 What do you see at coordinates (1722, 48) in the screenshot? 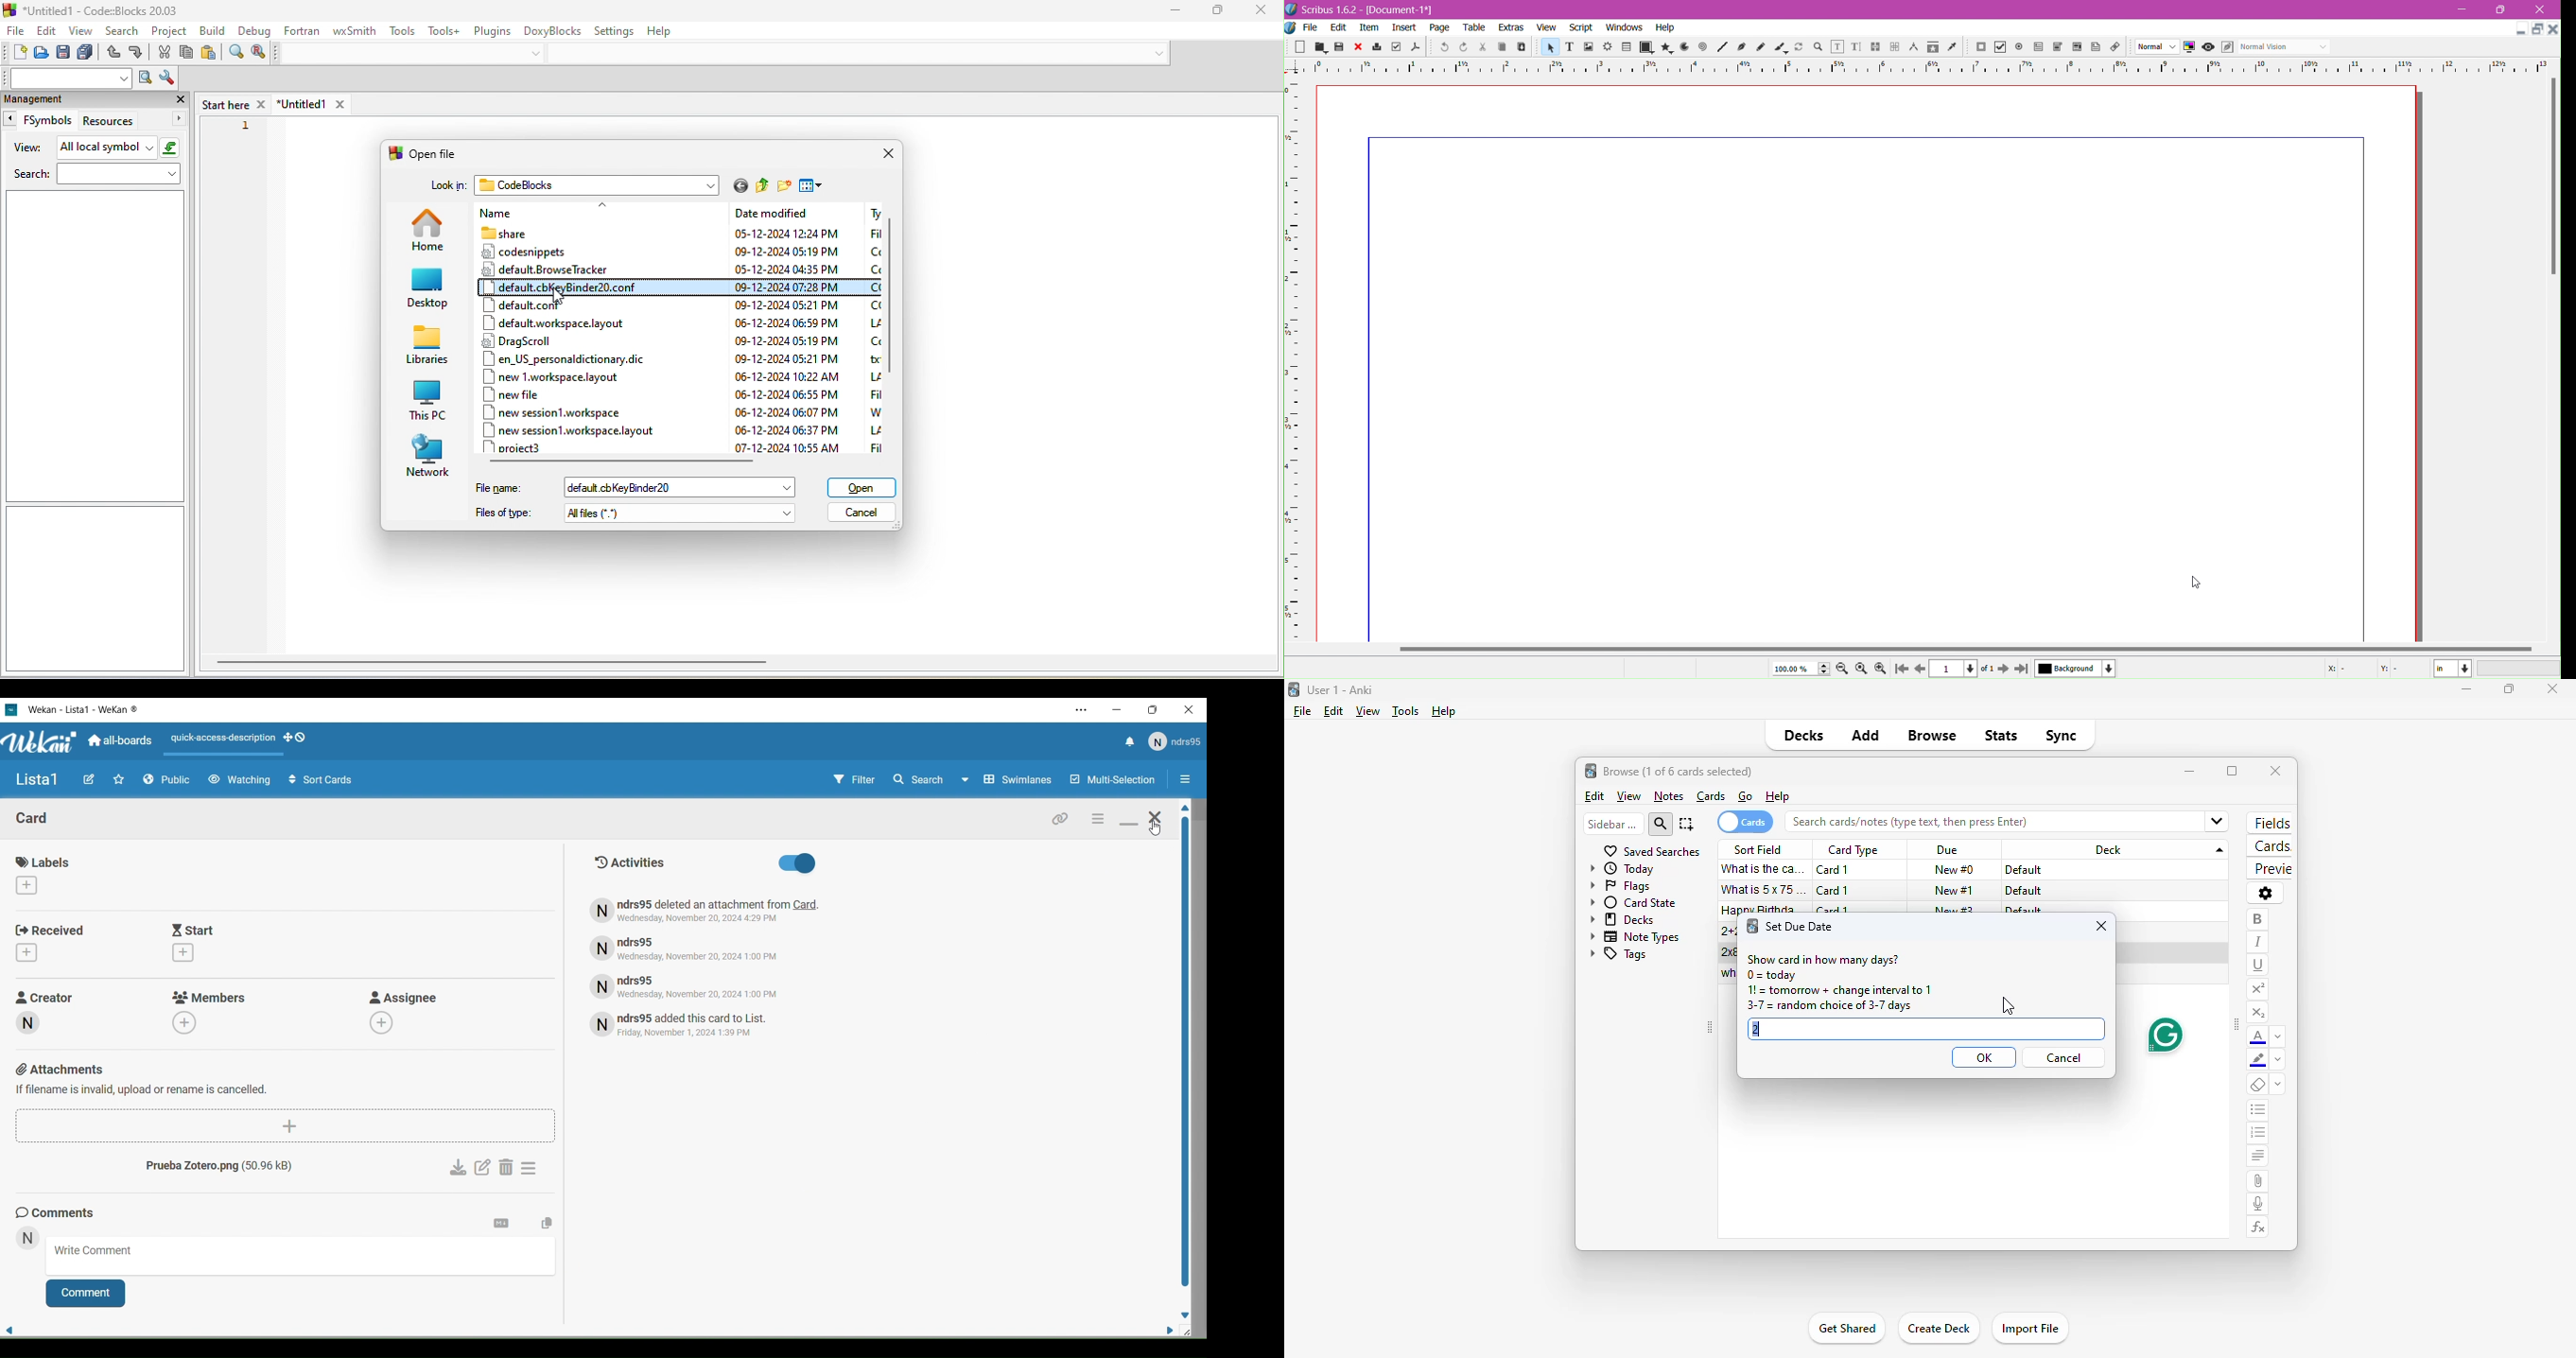
I see `line` at bounding box center [1722, 48].